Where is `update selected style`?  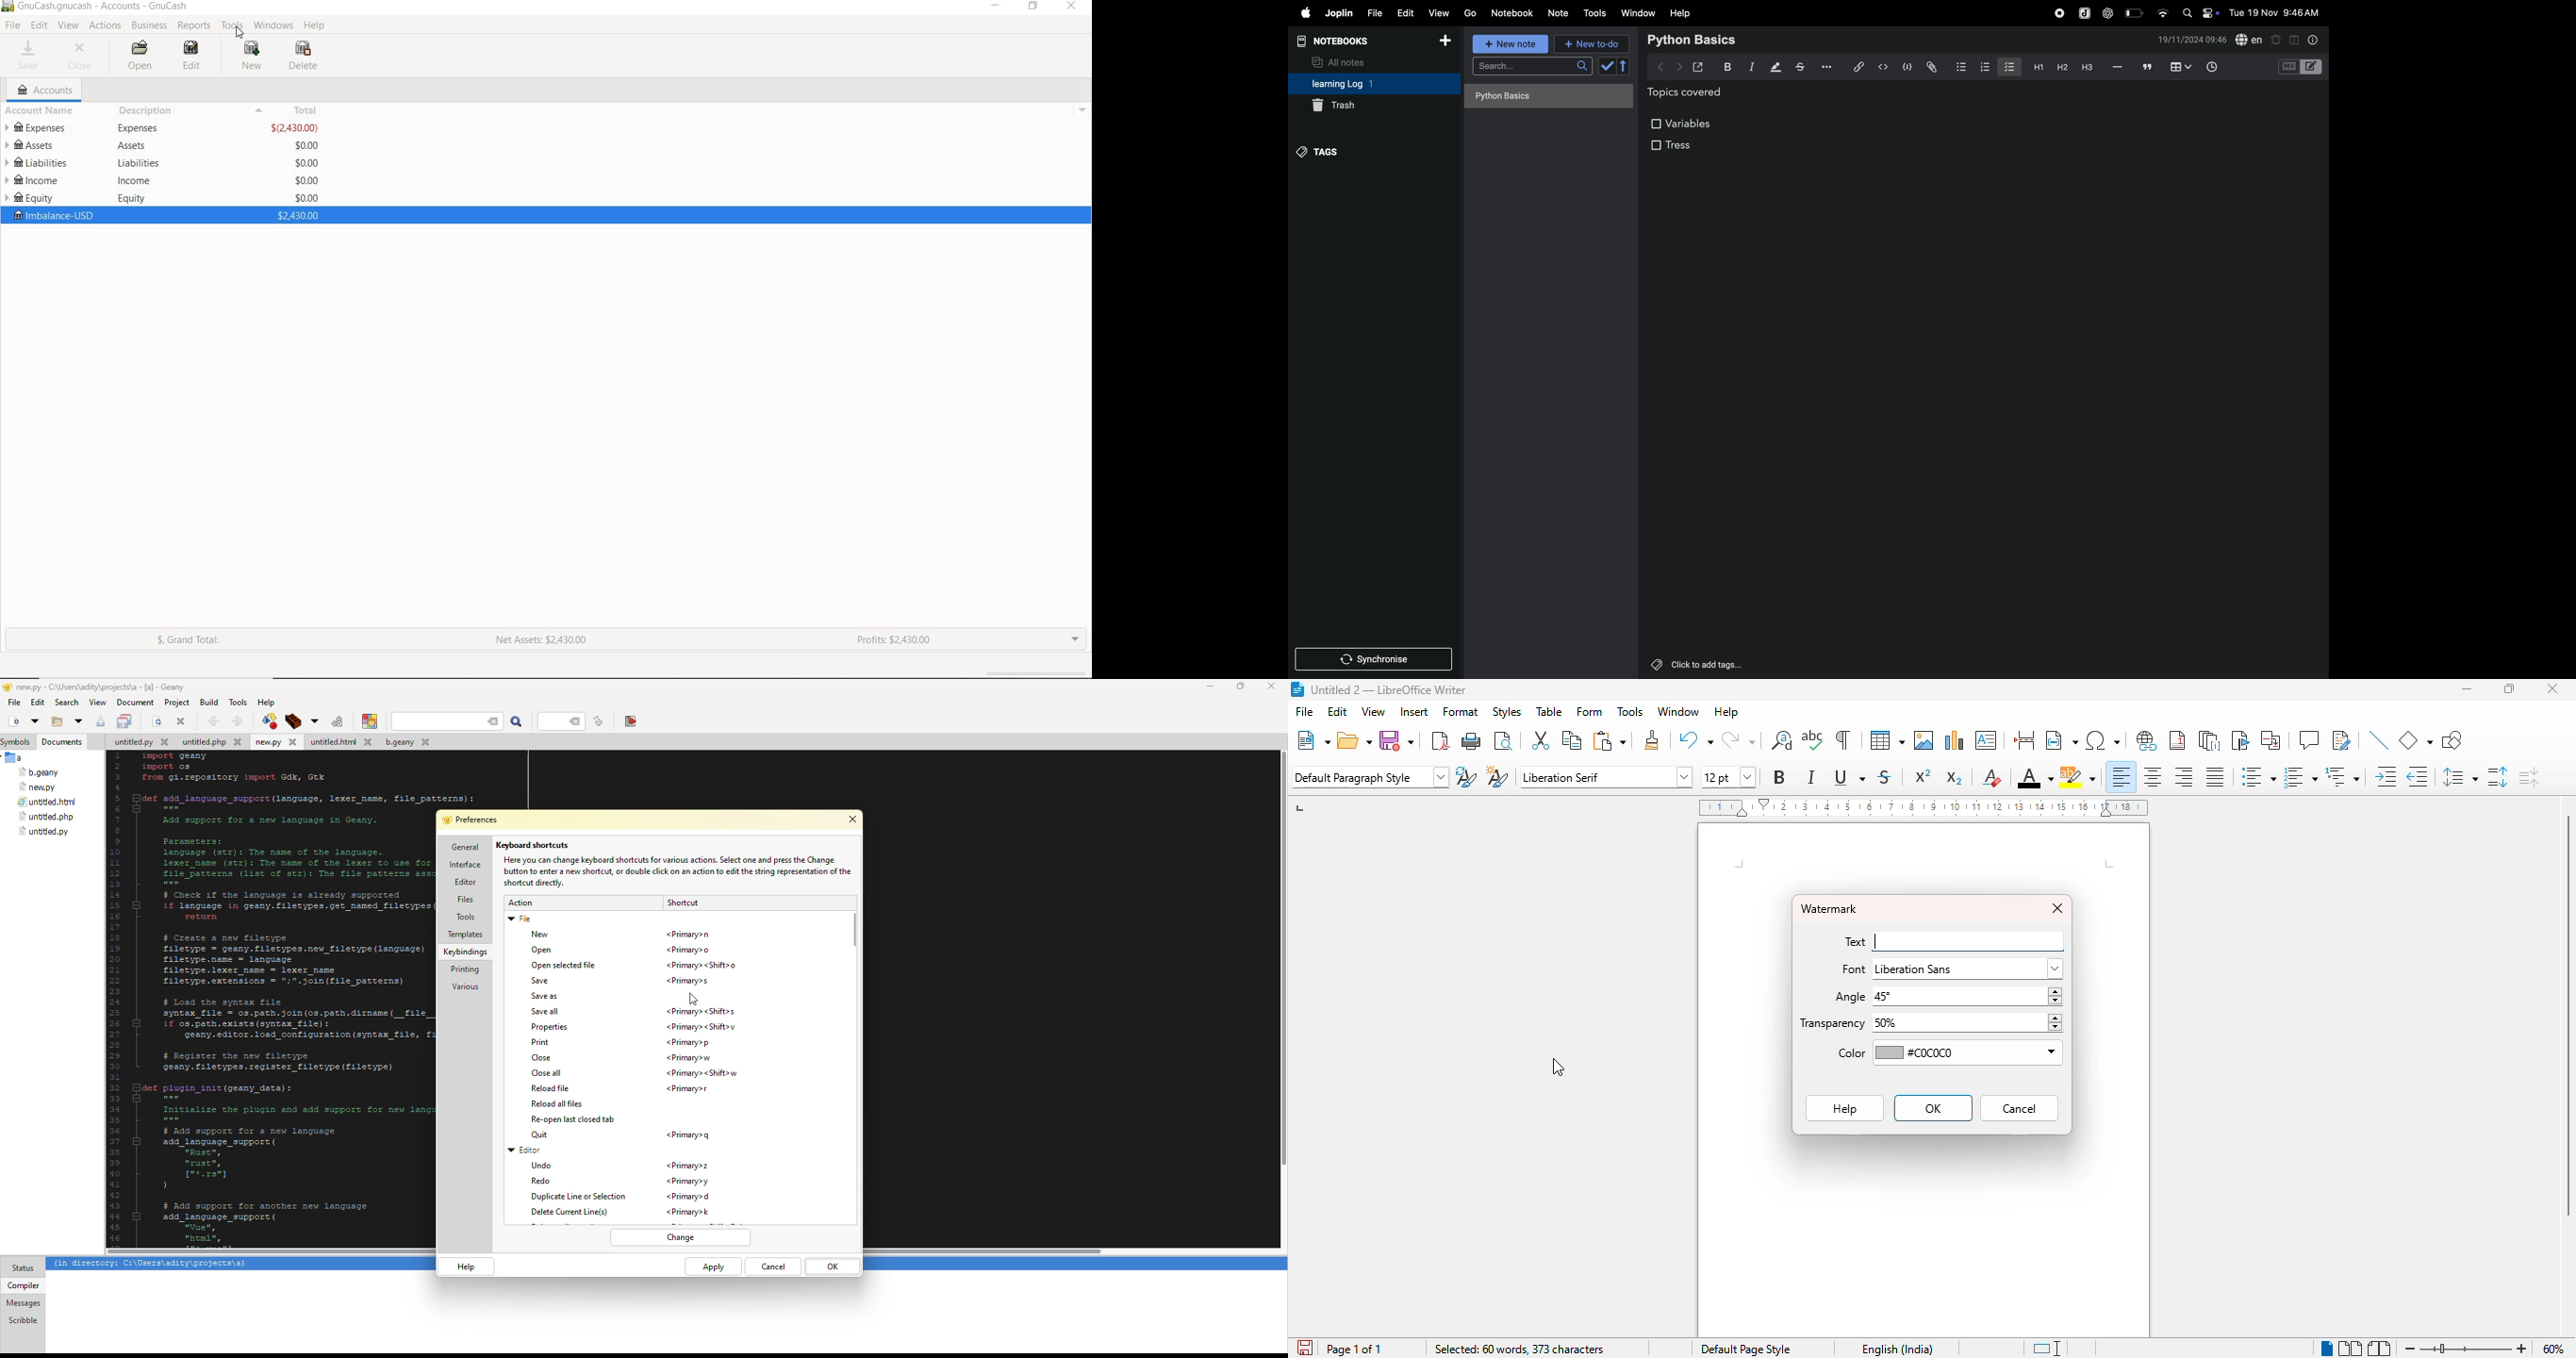
update selected style is located at coordinates (1465, 776).